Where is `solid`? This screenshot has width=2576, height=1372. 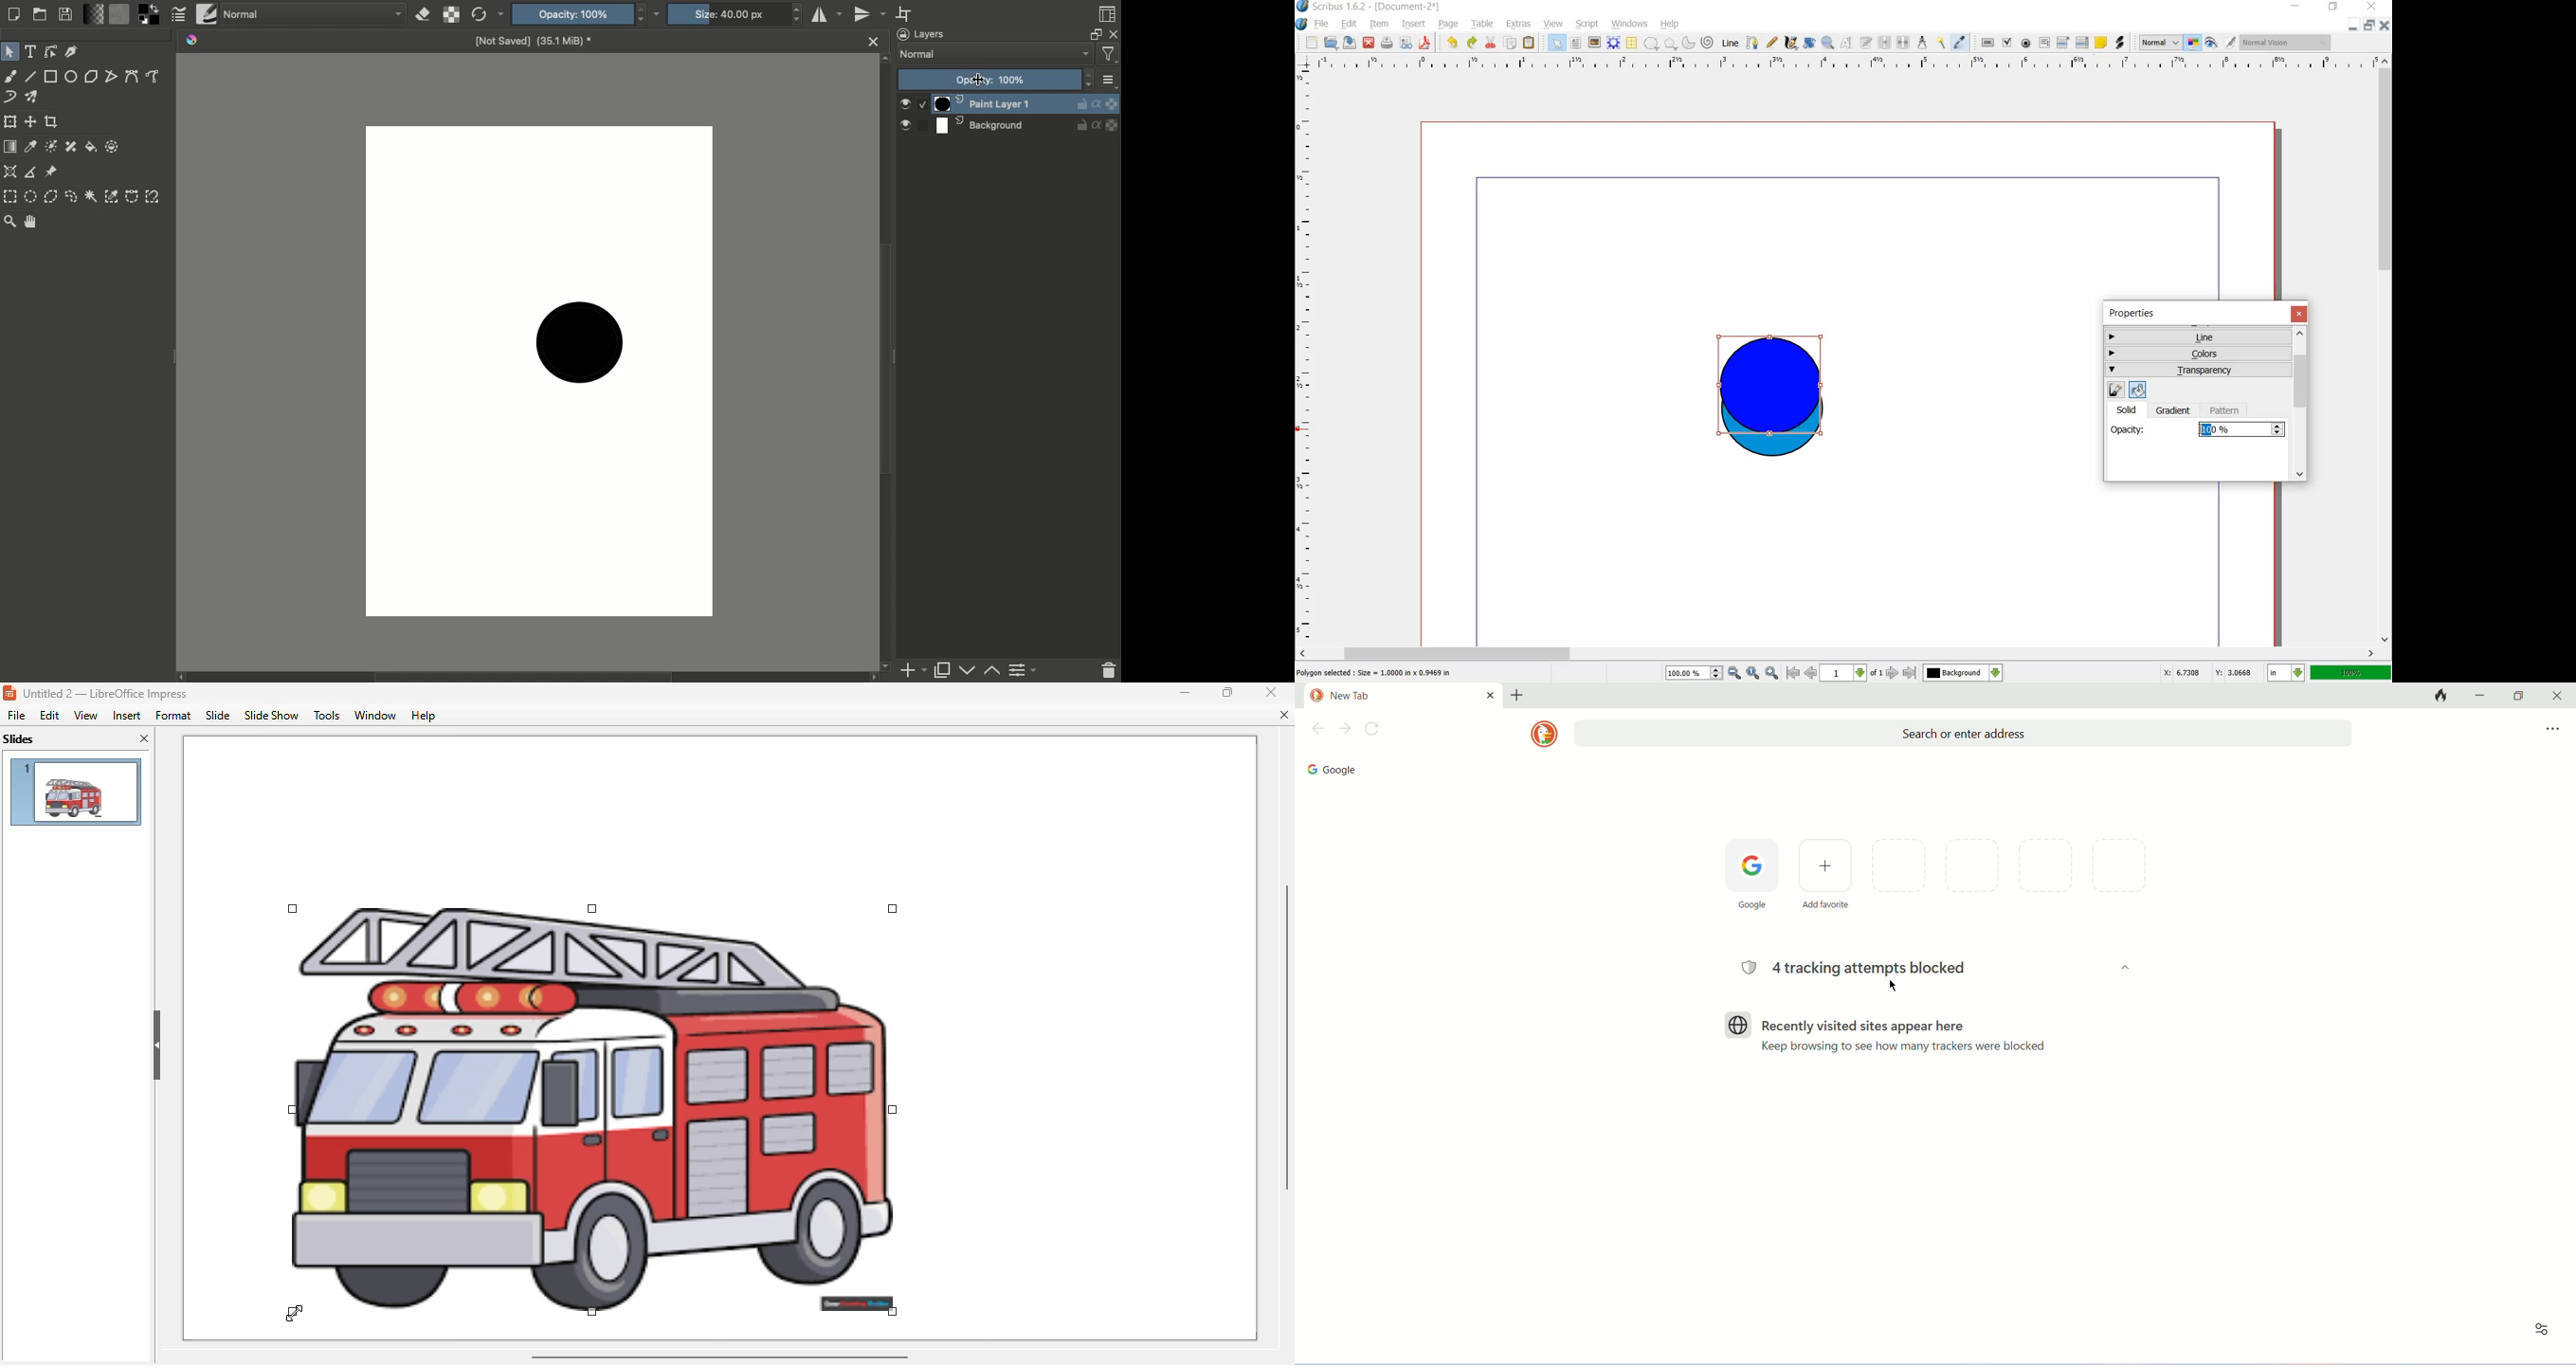 solid is located at coordinates (2132, 409).